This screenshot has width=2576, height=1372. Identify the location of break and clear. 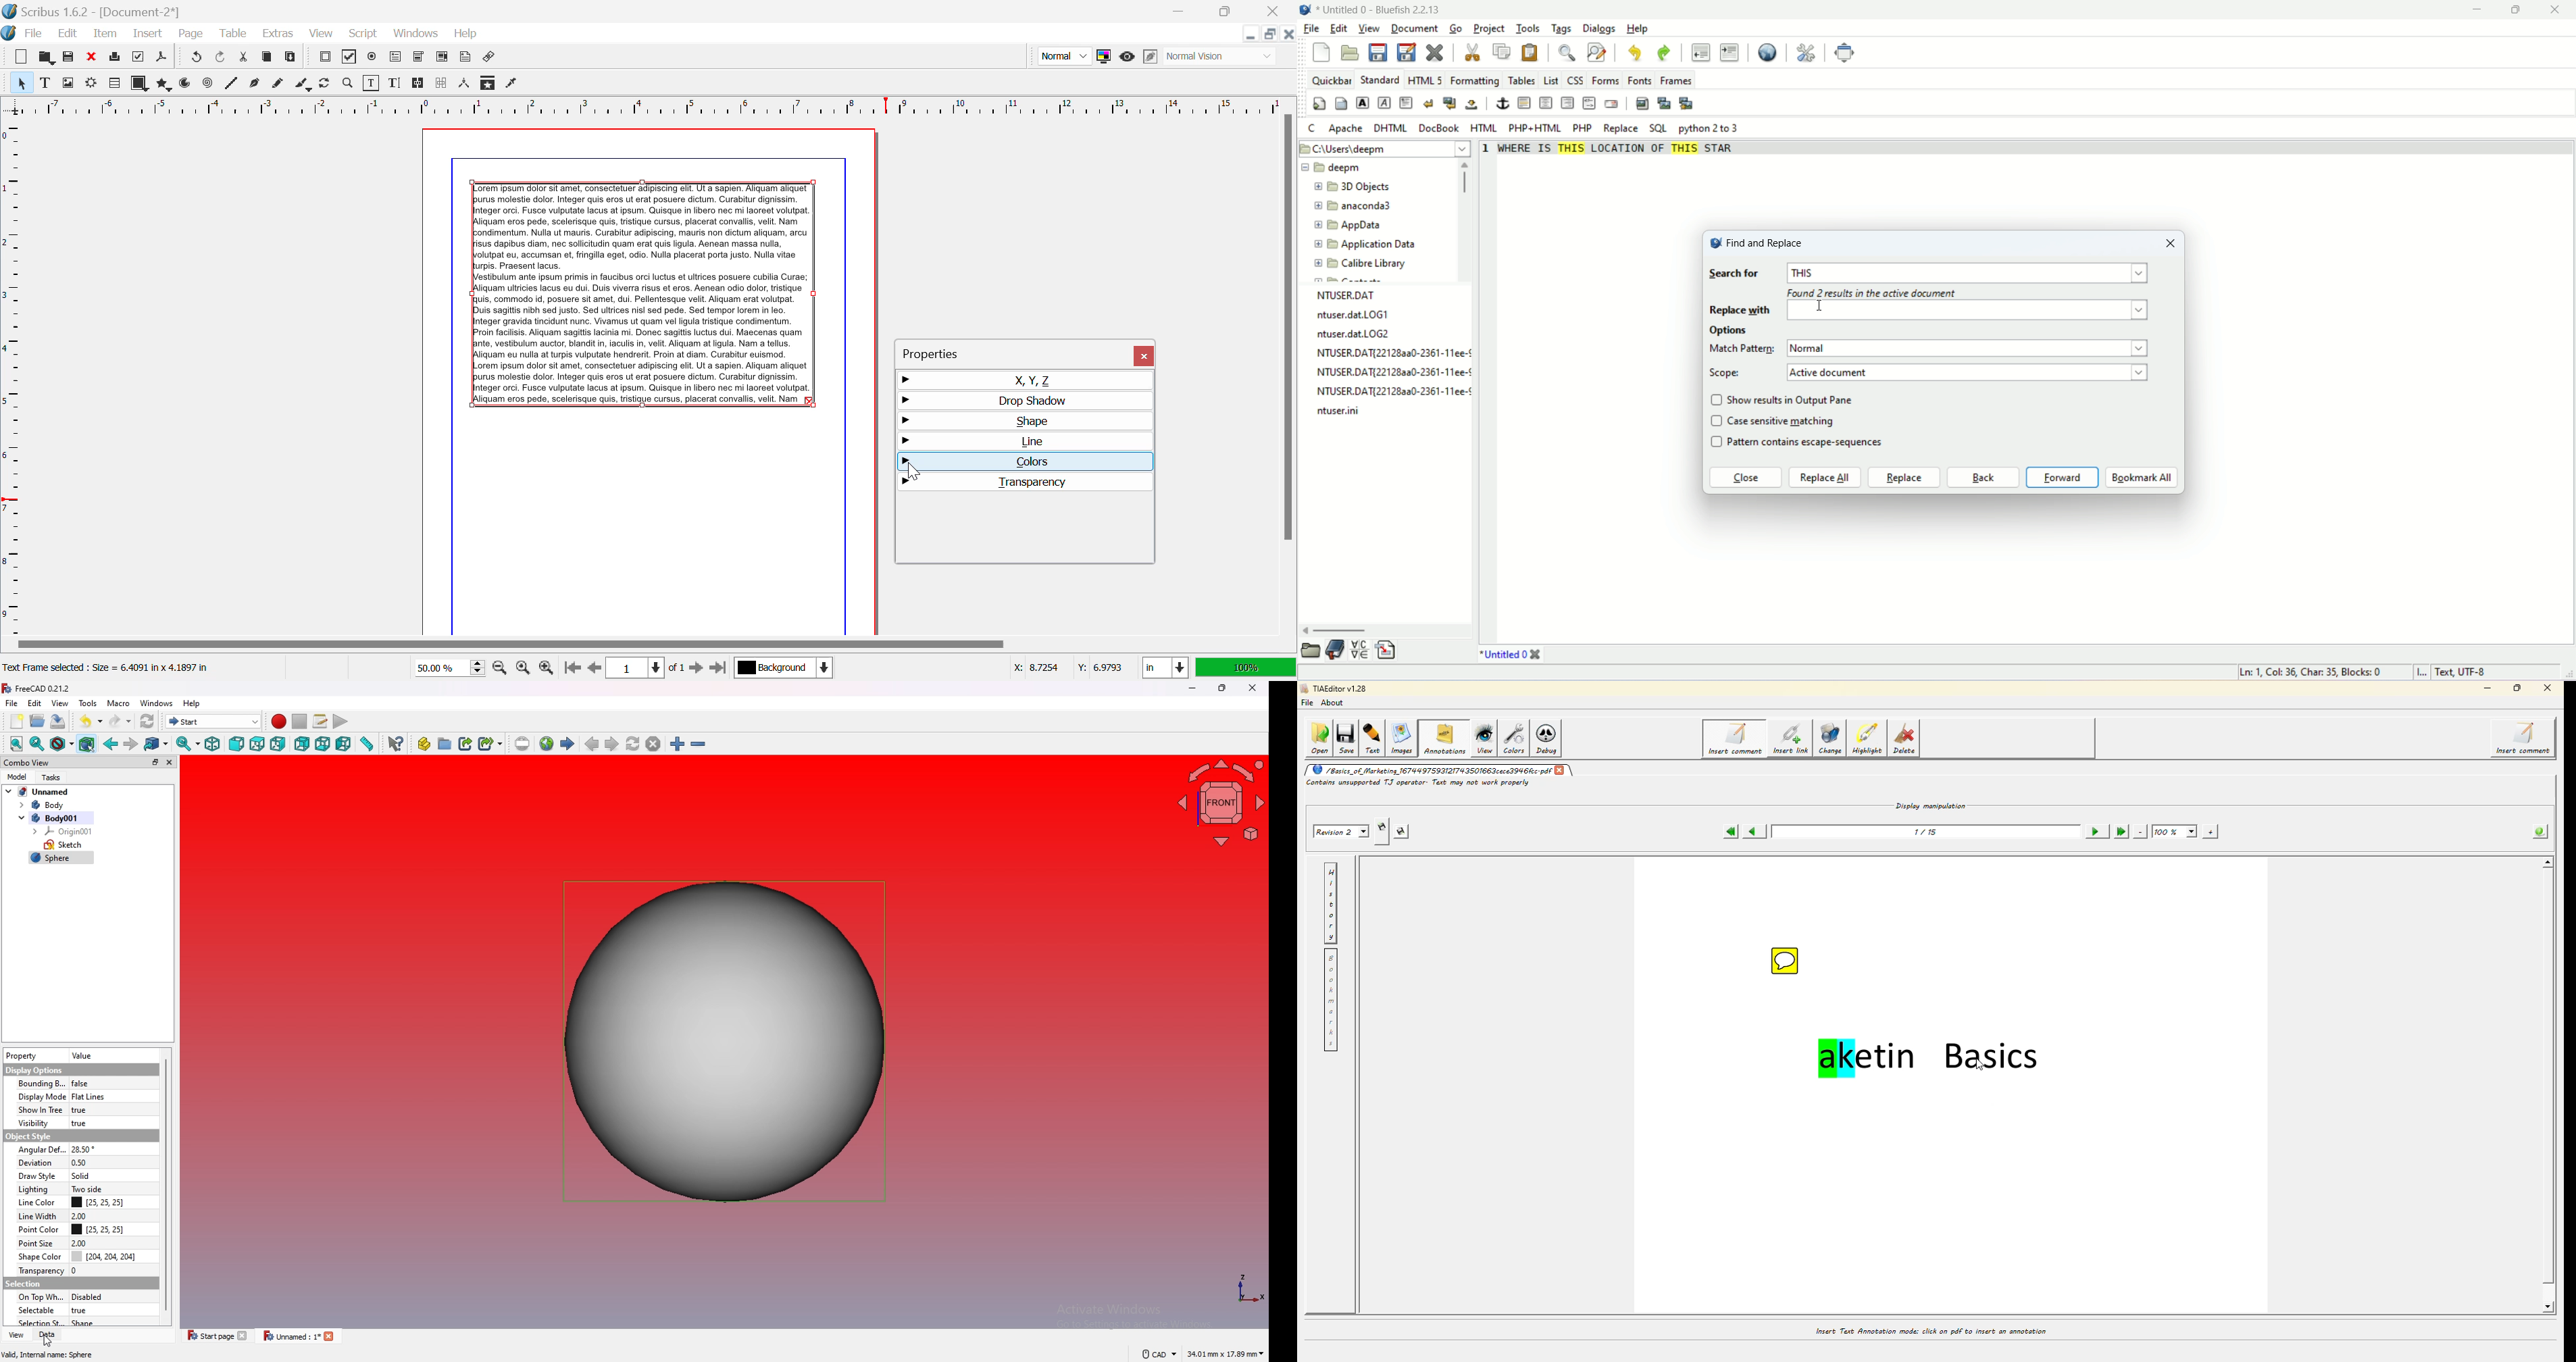
(1449, 102).